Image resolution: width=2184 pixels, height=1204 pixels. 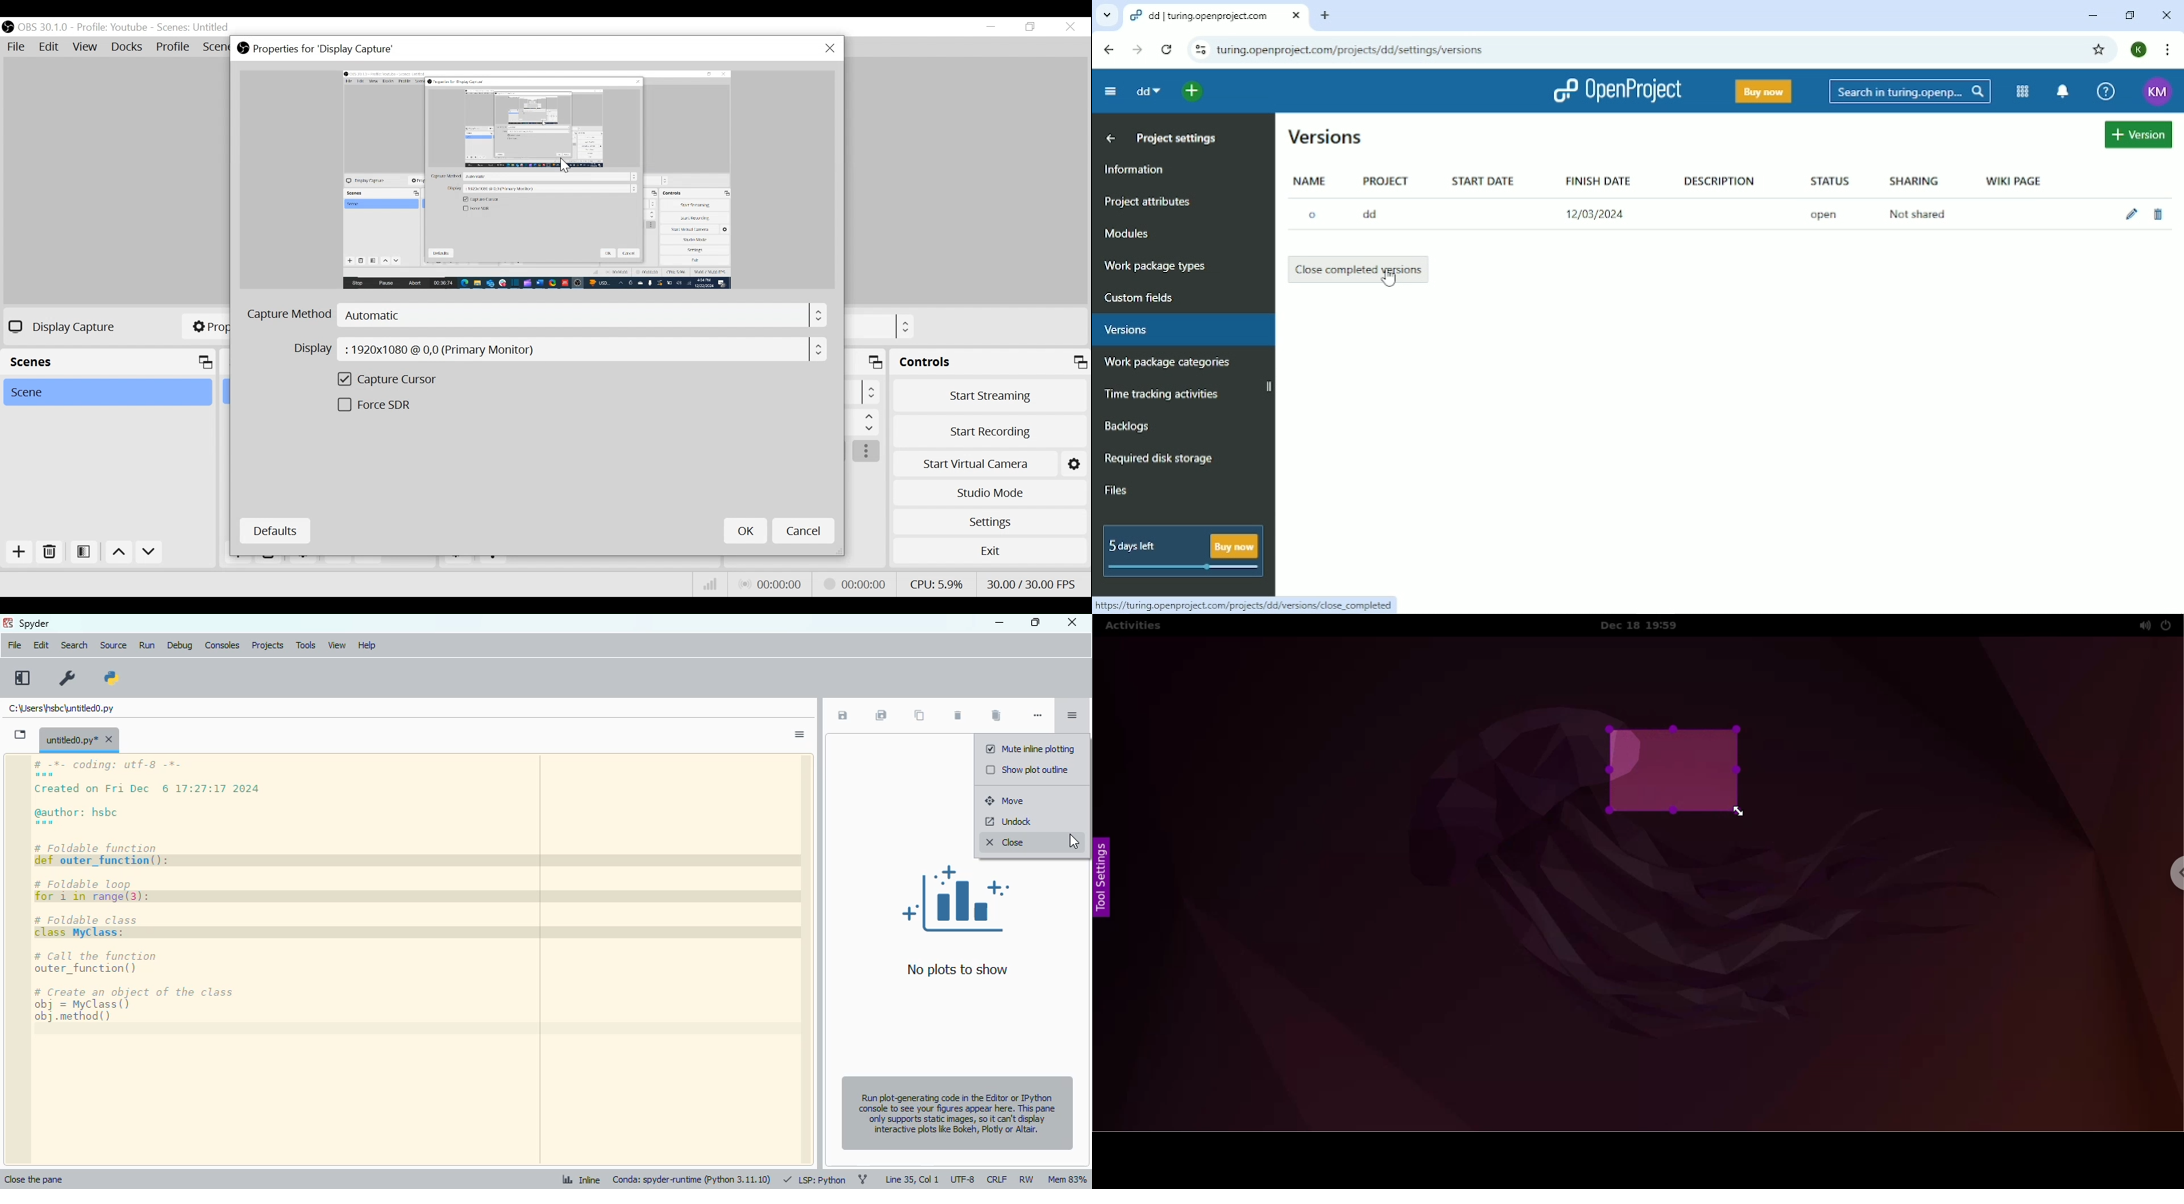 I want to click on options, so click(x=1071, y=716).